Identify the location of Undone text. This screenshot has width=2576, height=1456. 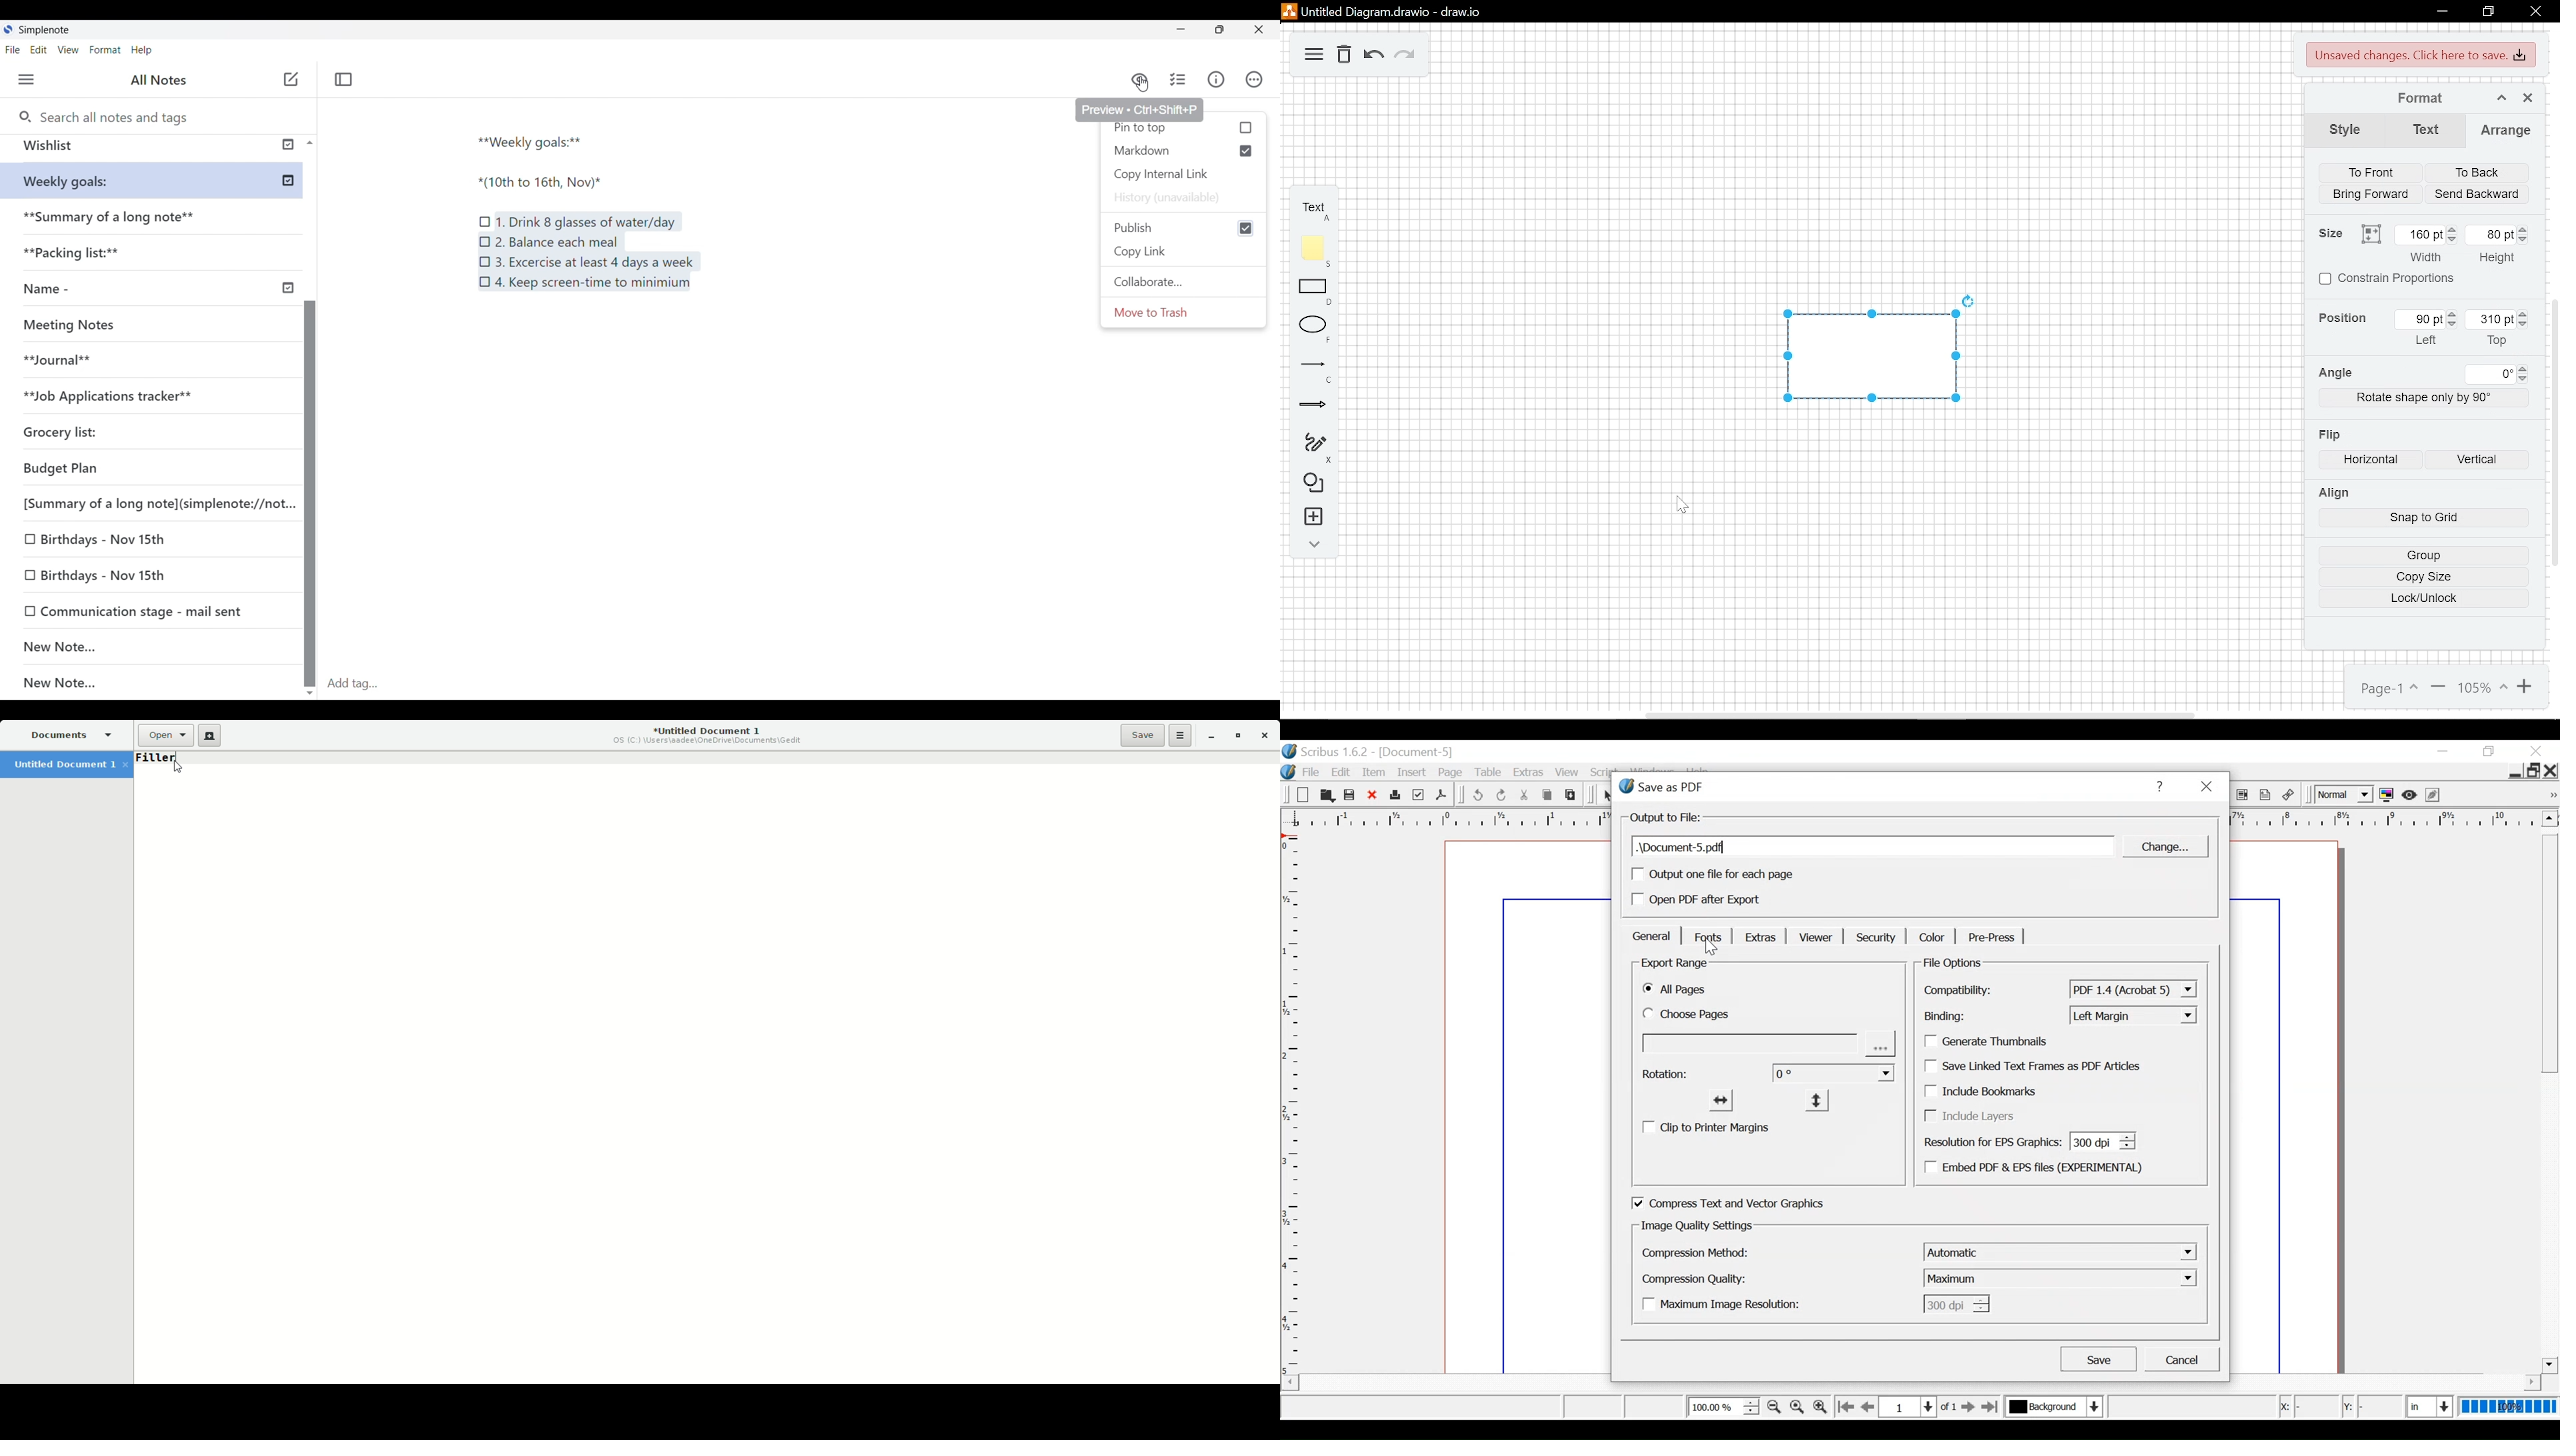
(160, 758).